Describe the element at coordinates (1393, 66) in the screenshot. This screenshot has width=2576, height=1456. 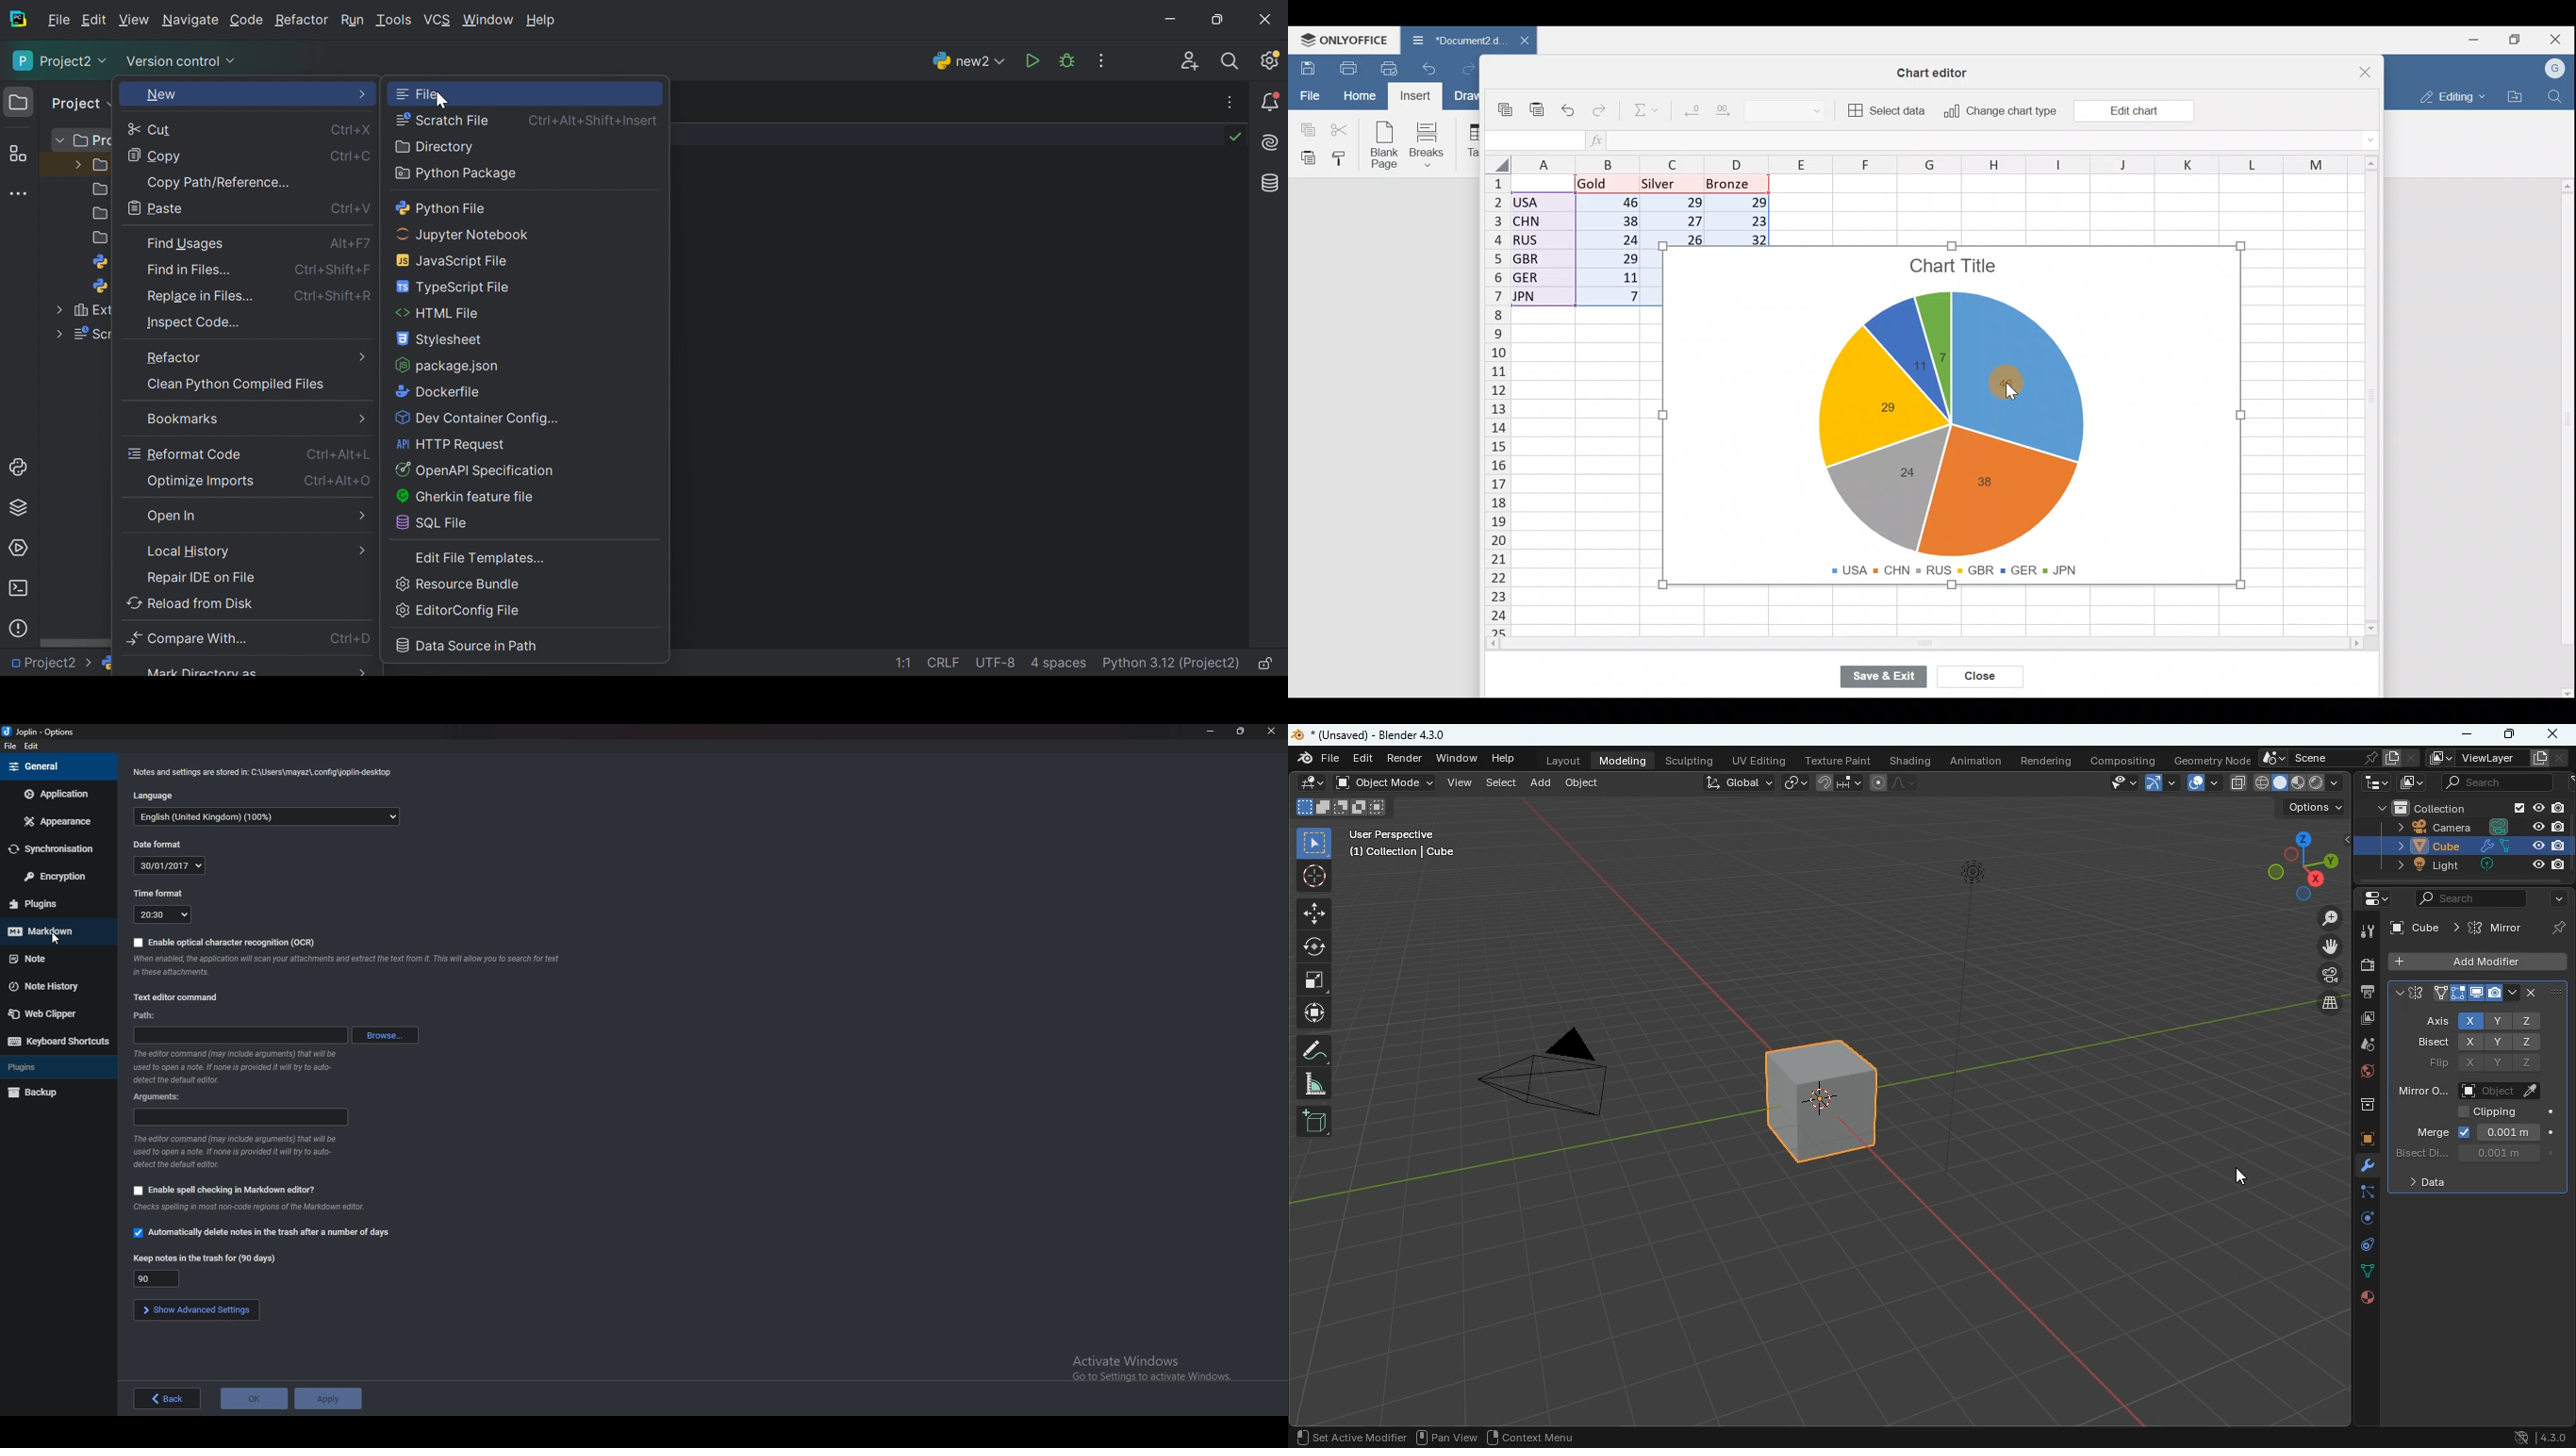
I see `Quick print` at that location.